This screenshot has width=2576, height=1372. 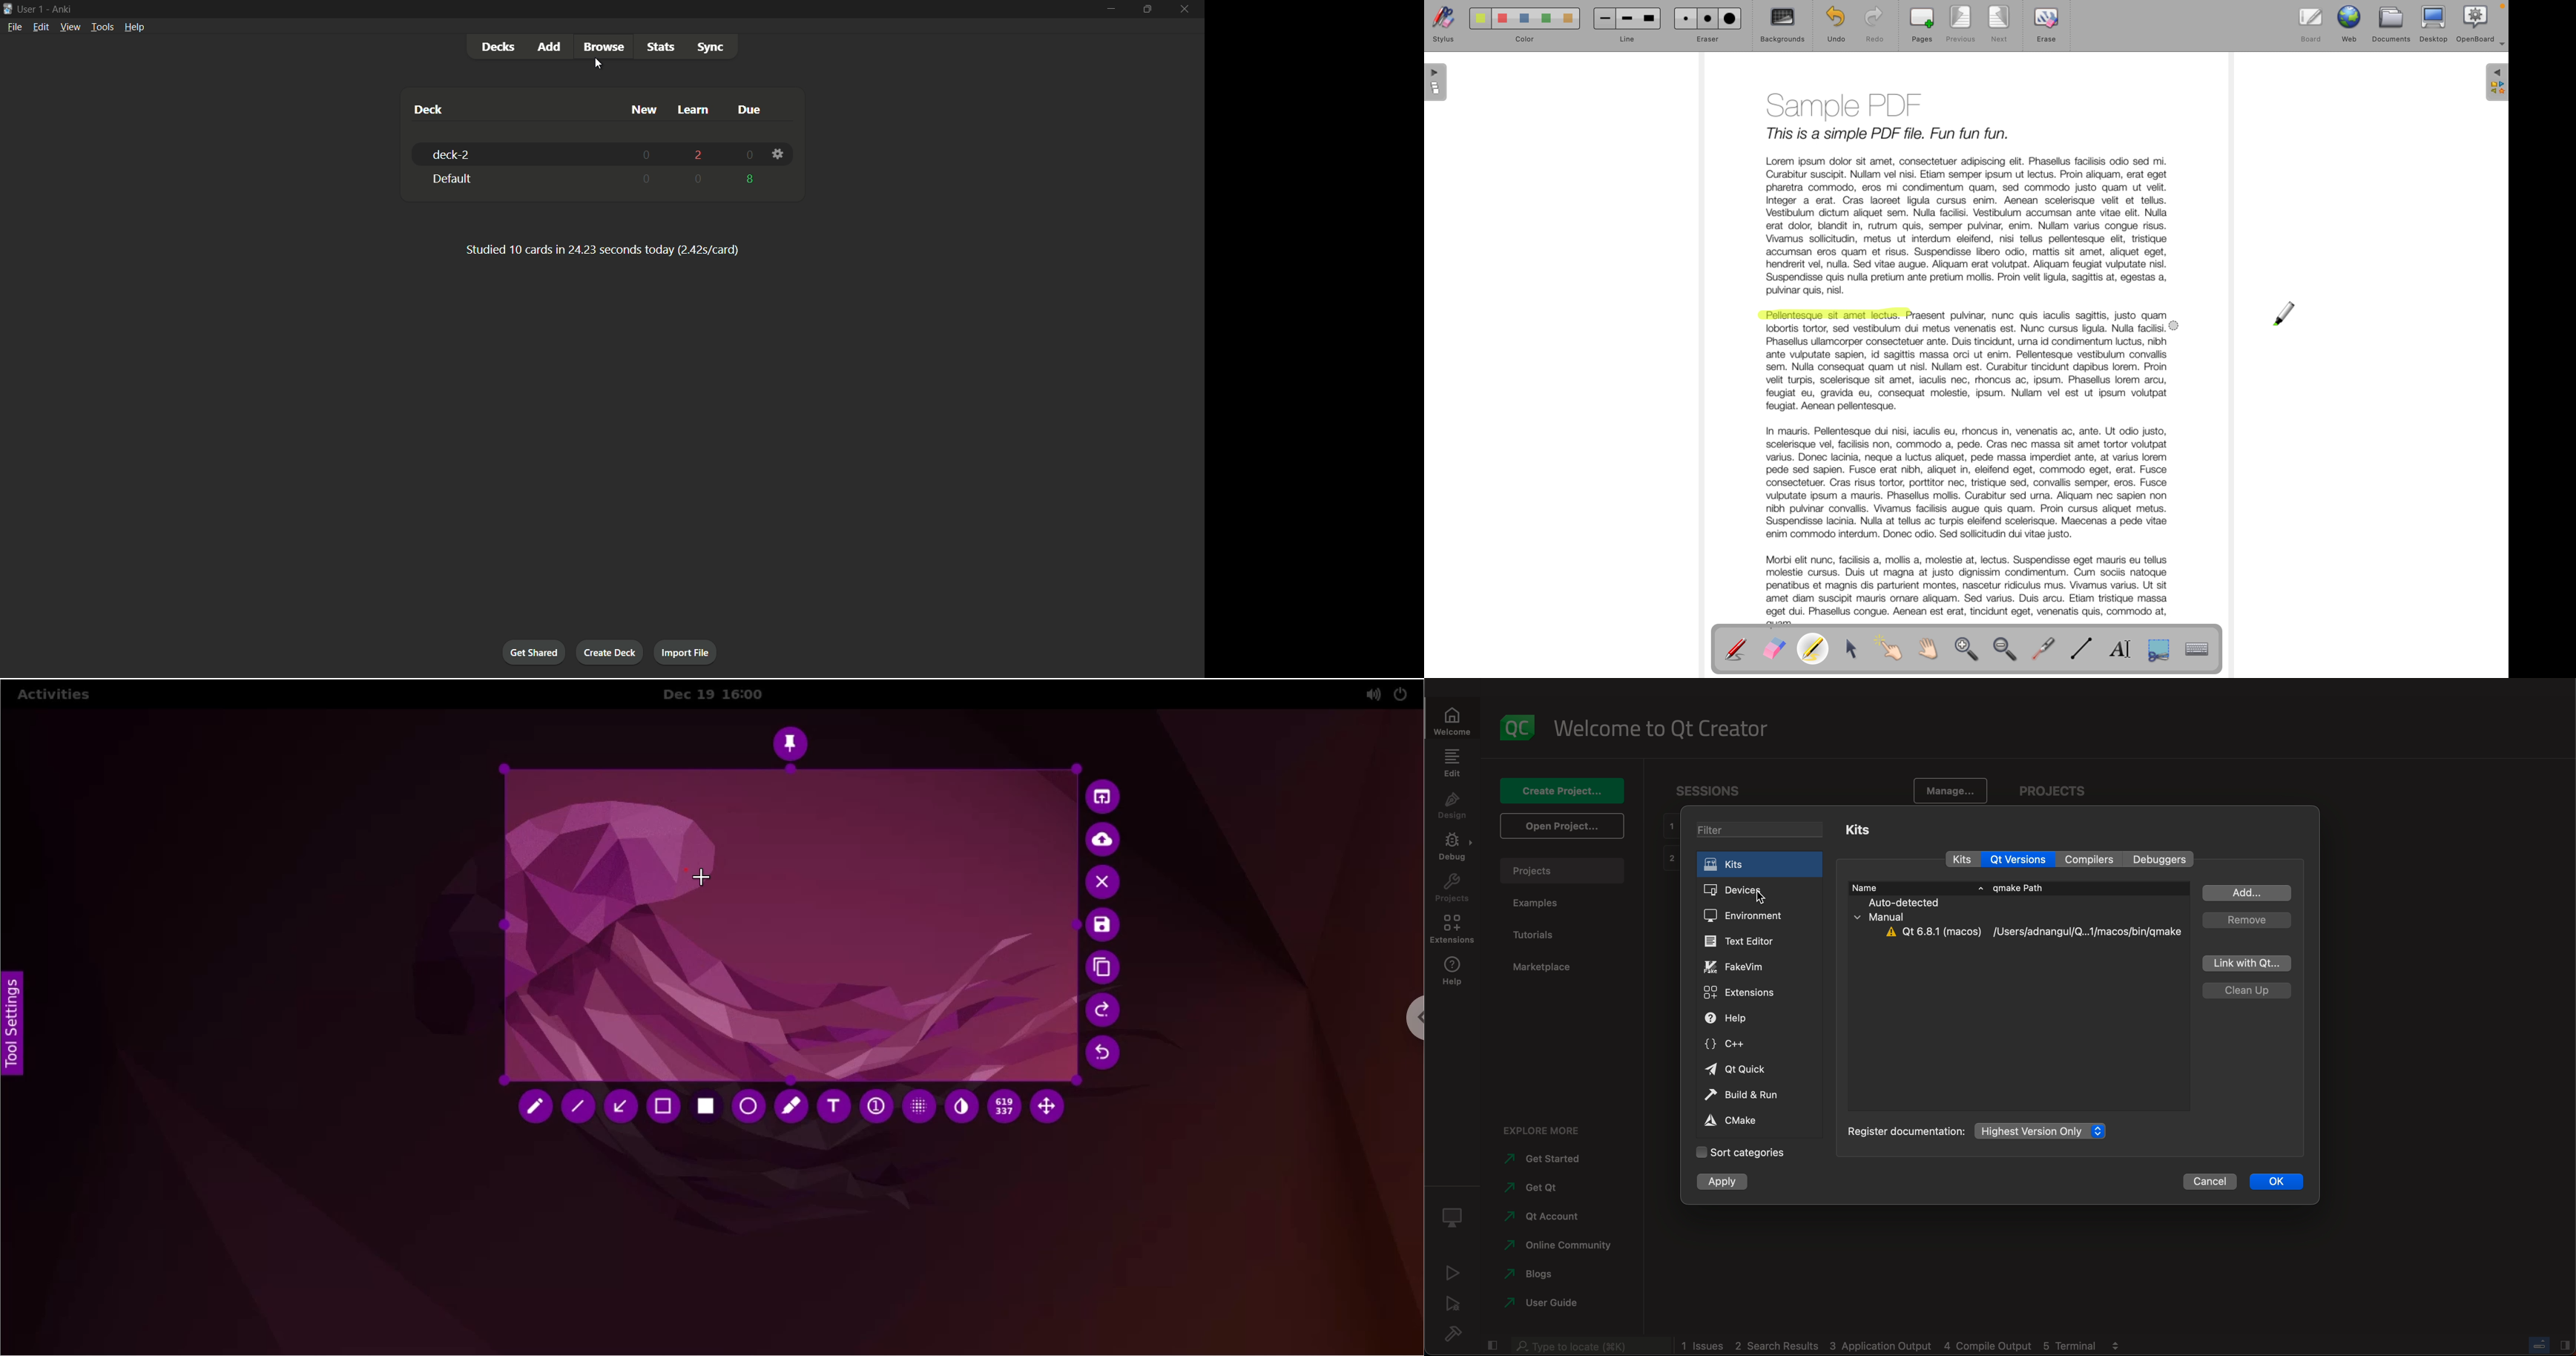 I want to click on help, so click(x=1751, y=1019).